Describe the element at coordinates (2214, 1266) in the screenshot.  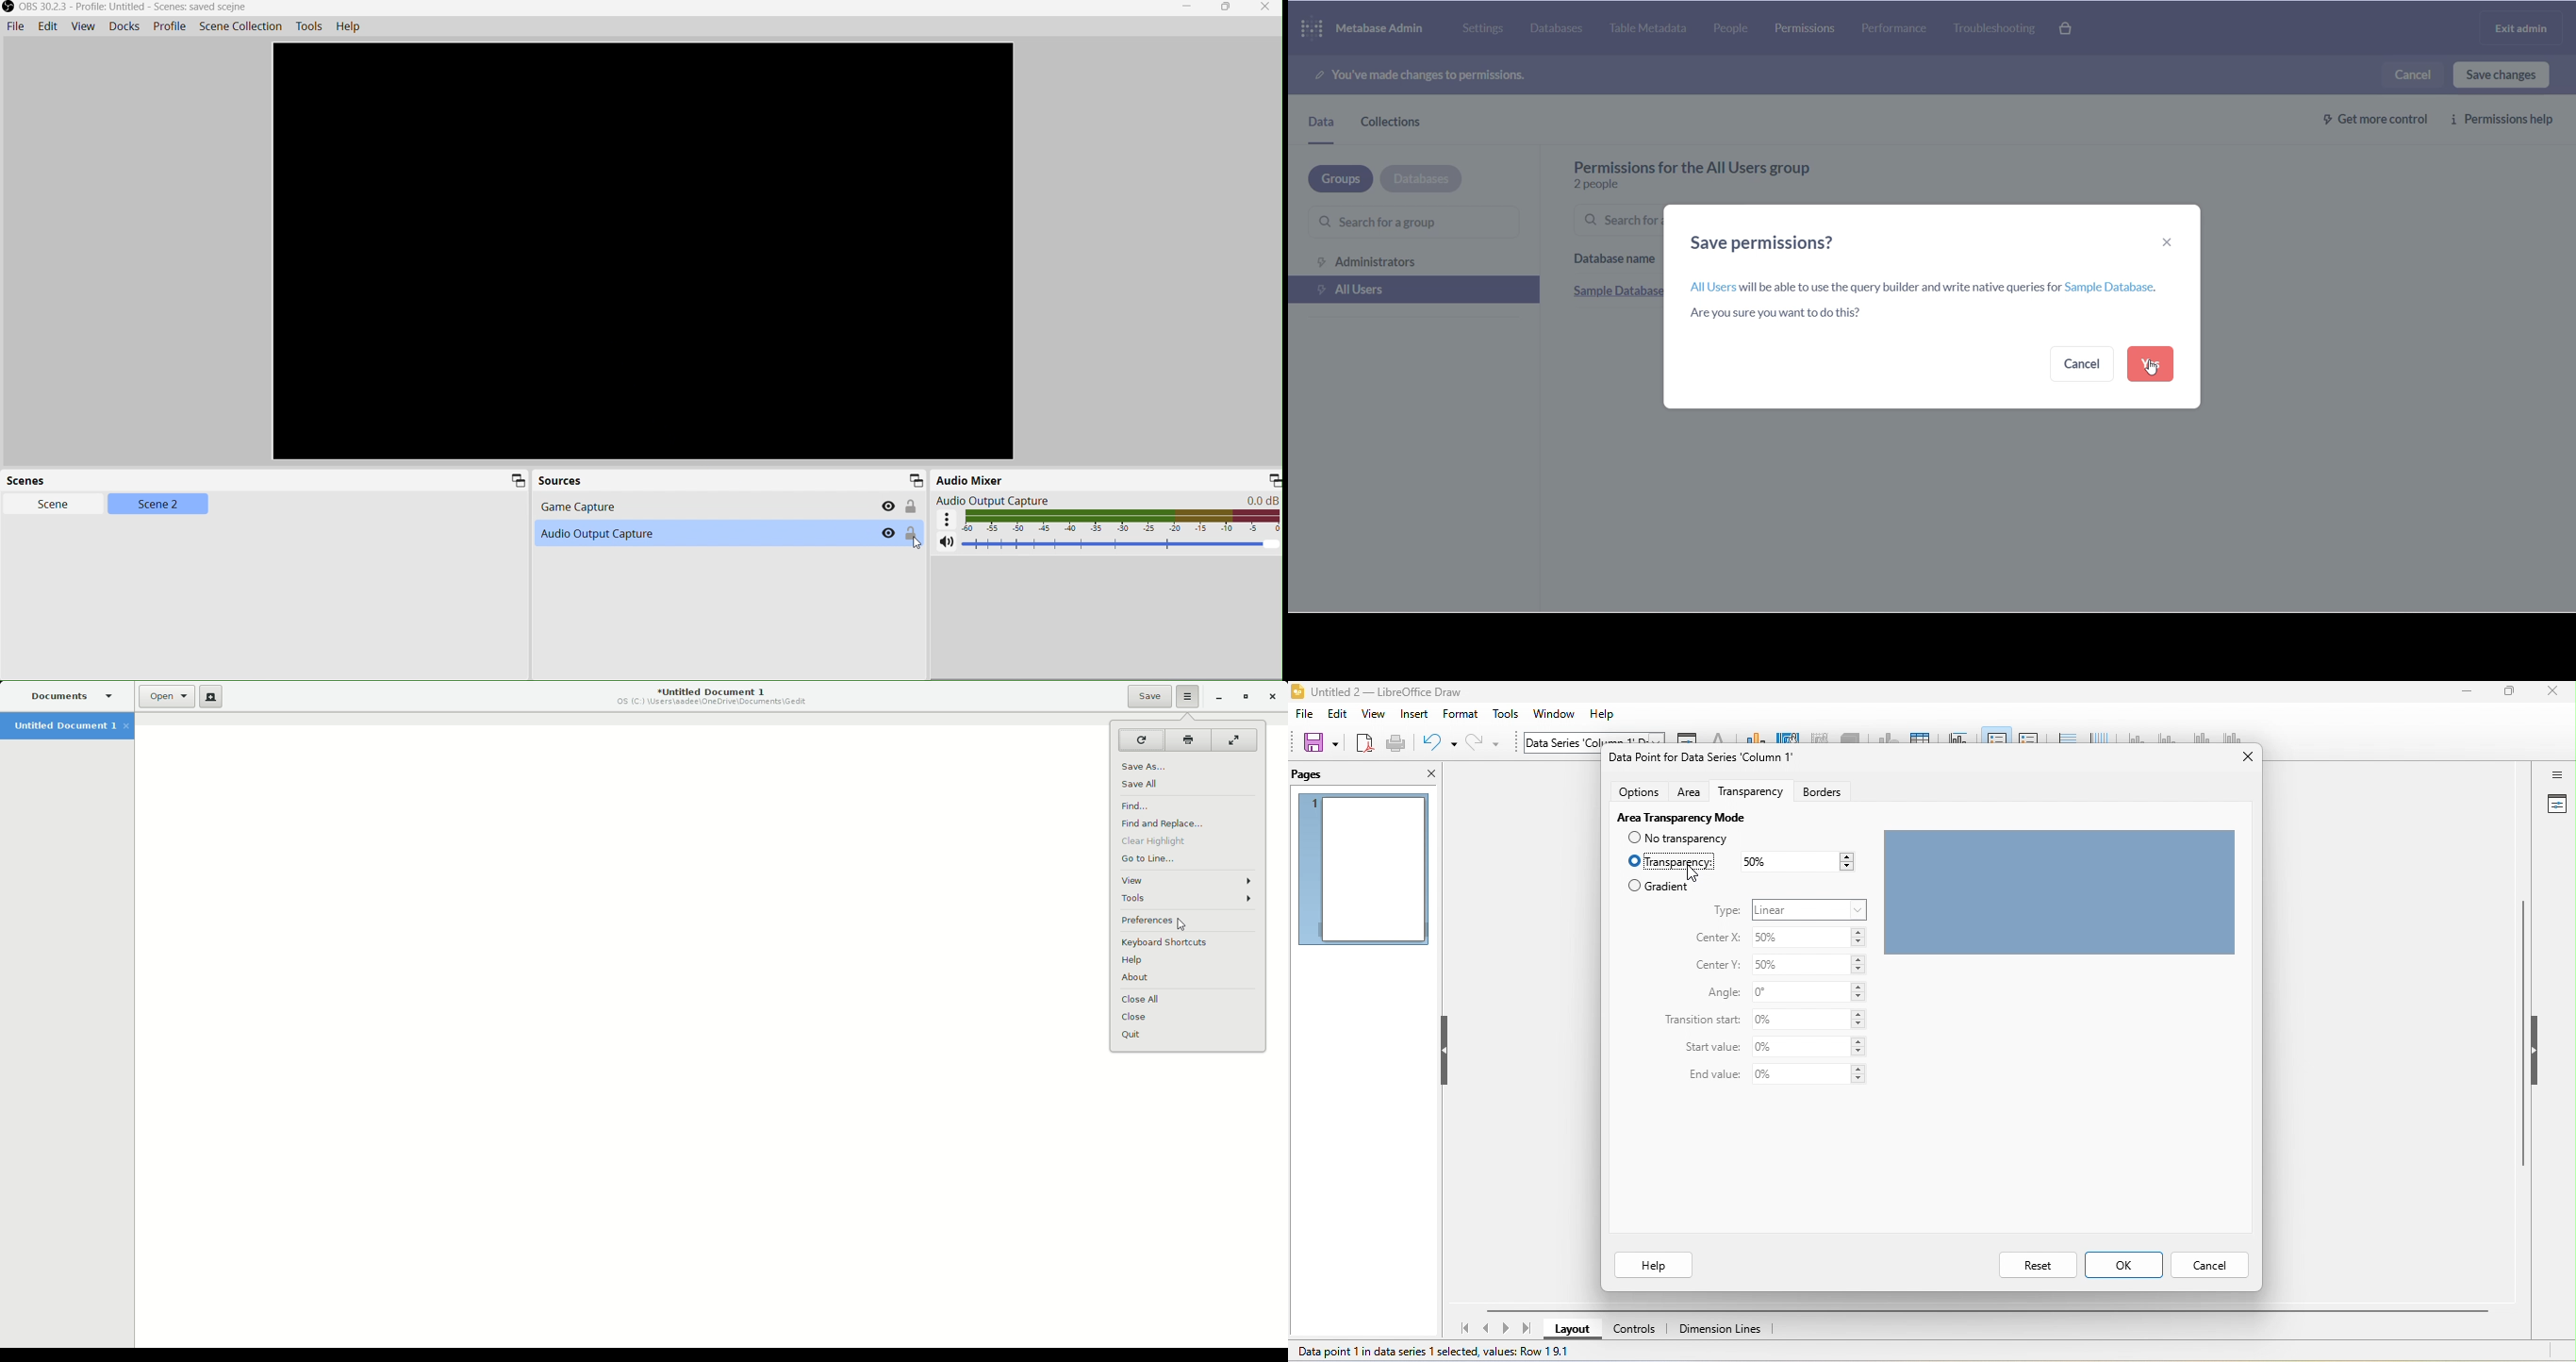
I see `cancel` at that location.